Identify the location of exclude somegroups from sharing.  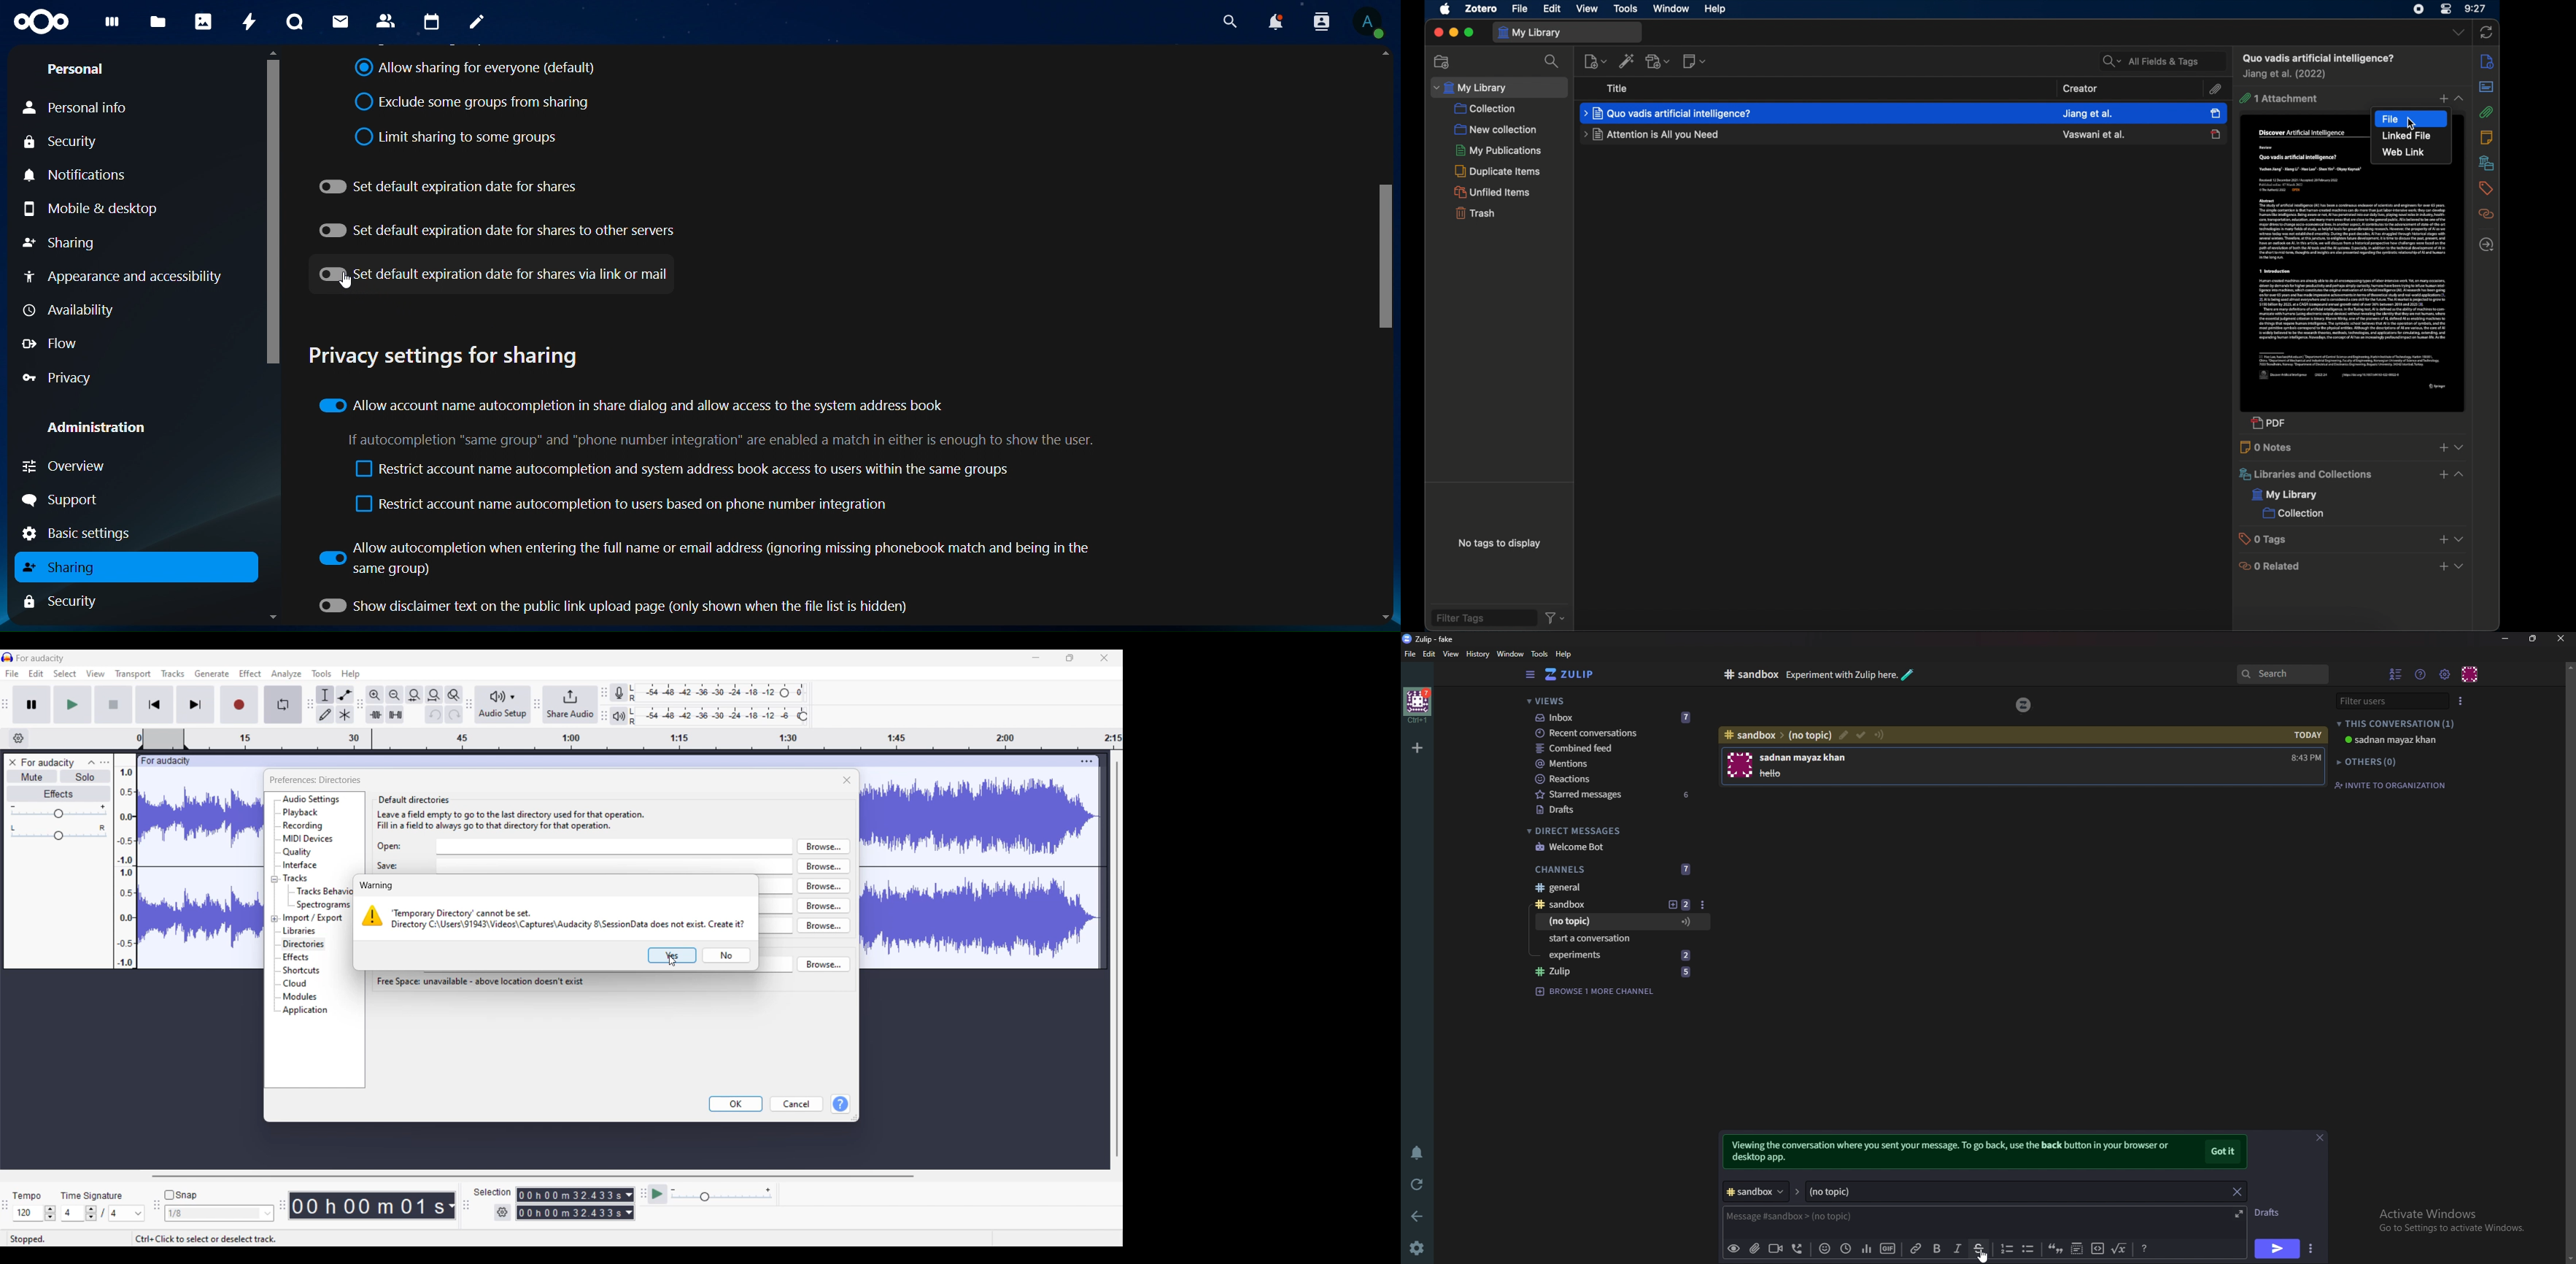
(476, 103).